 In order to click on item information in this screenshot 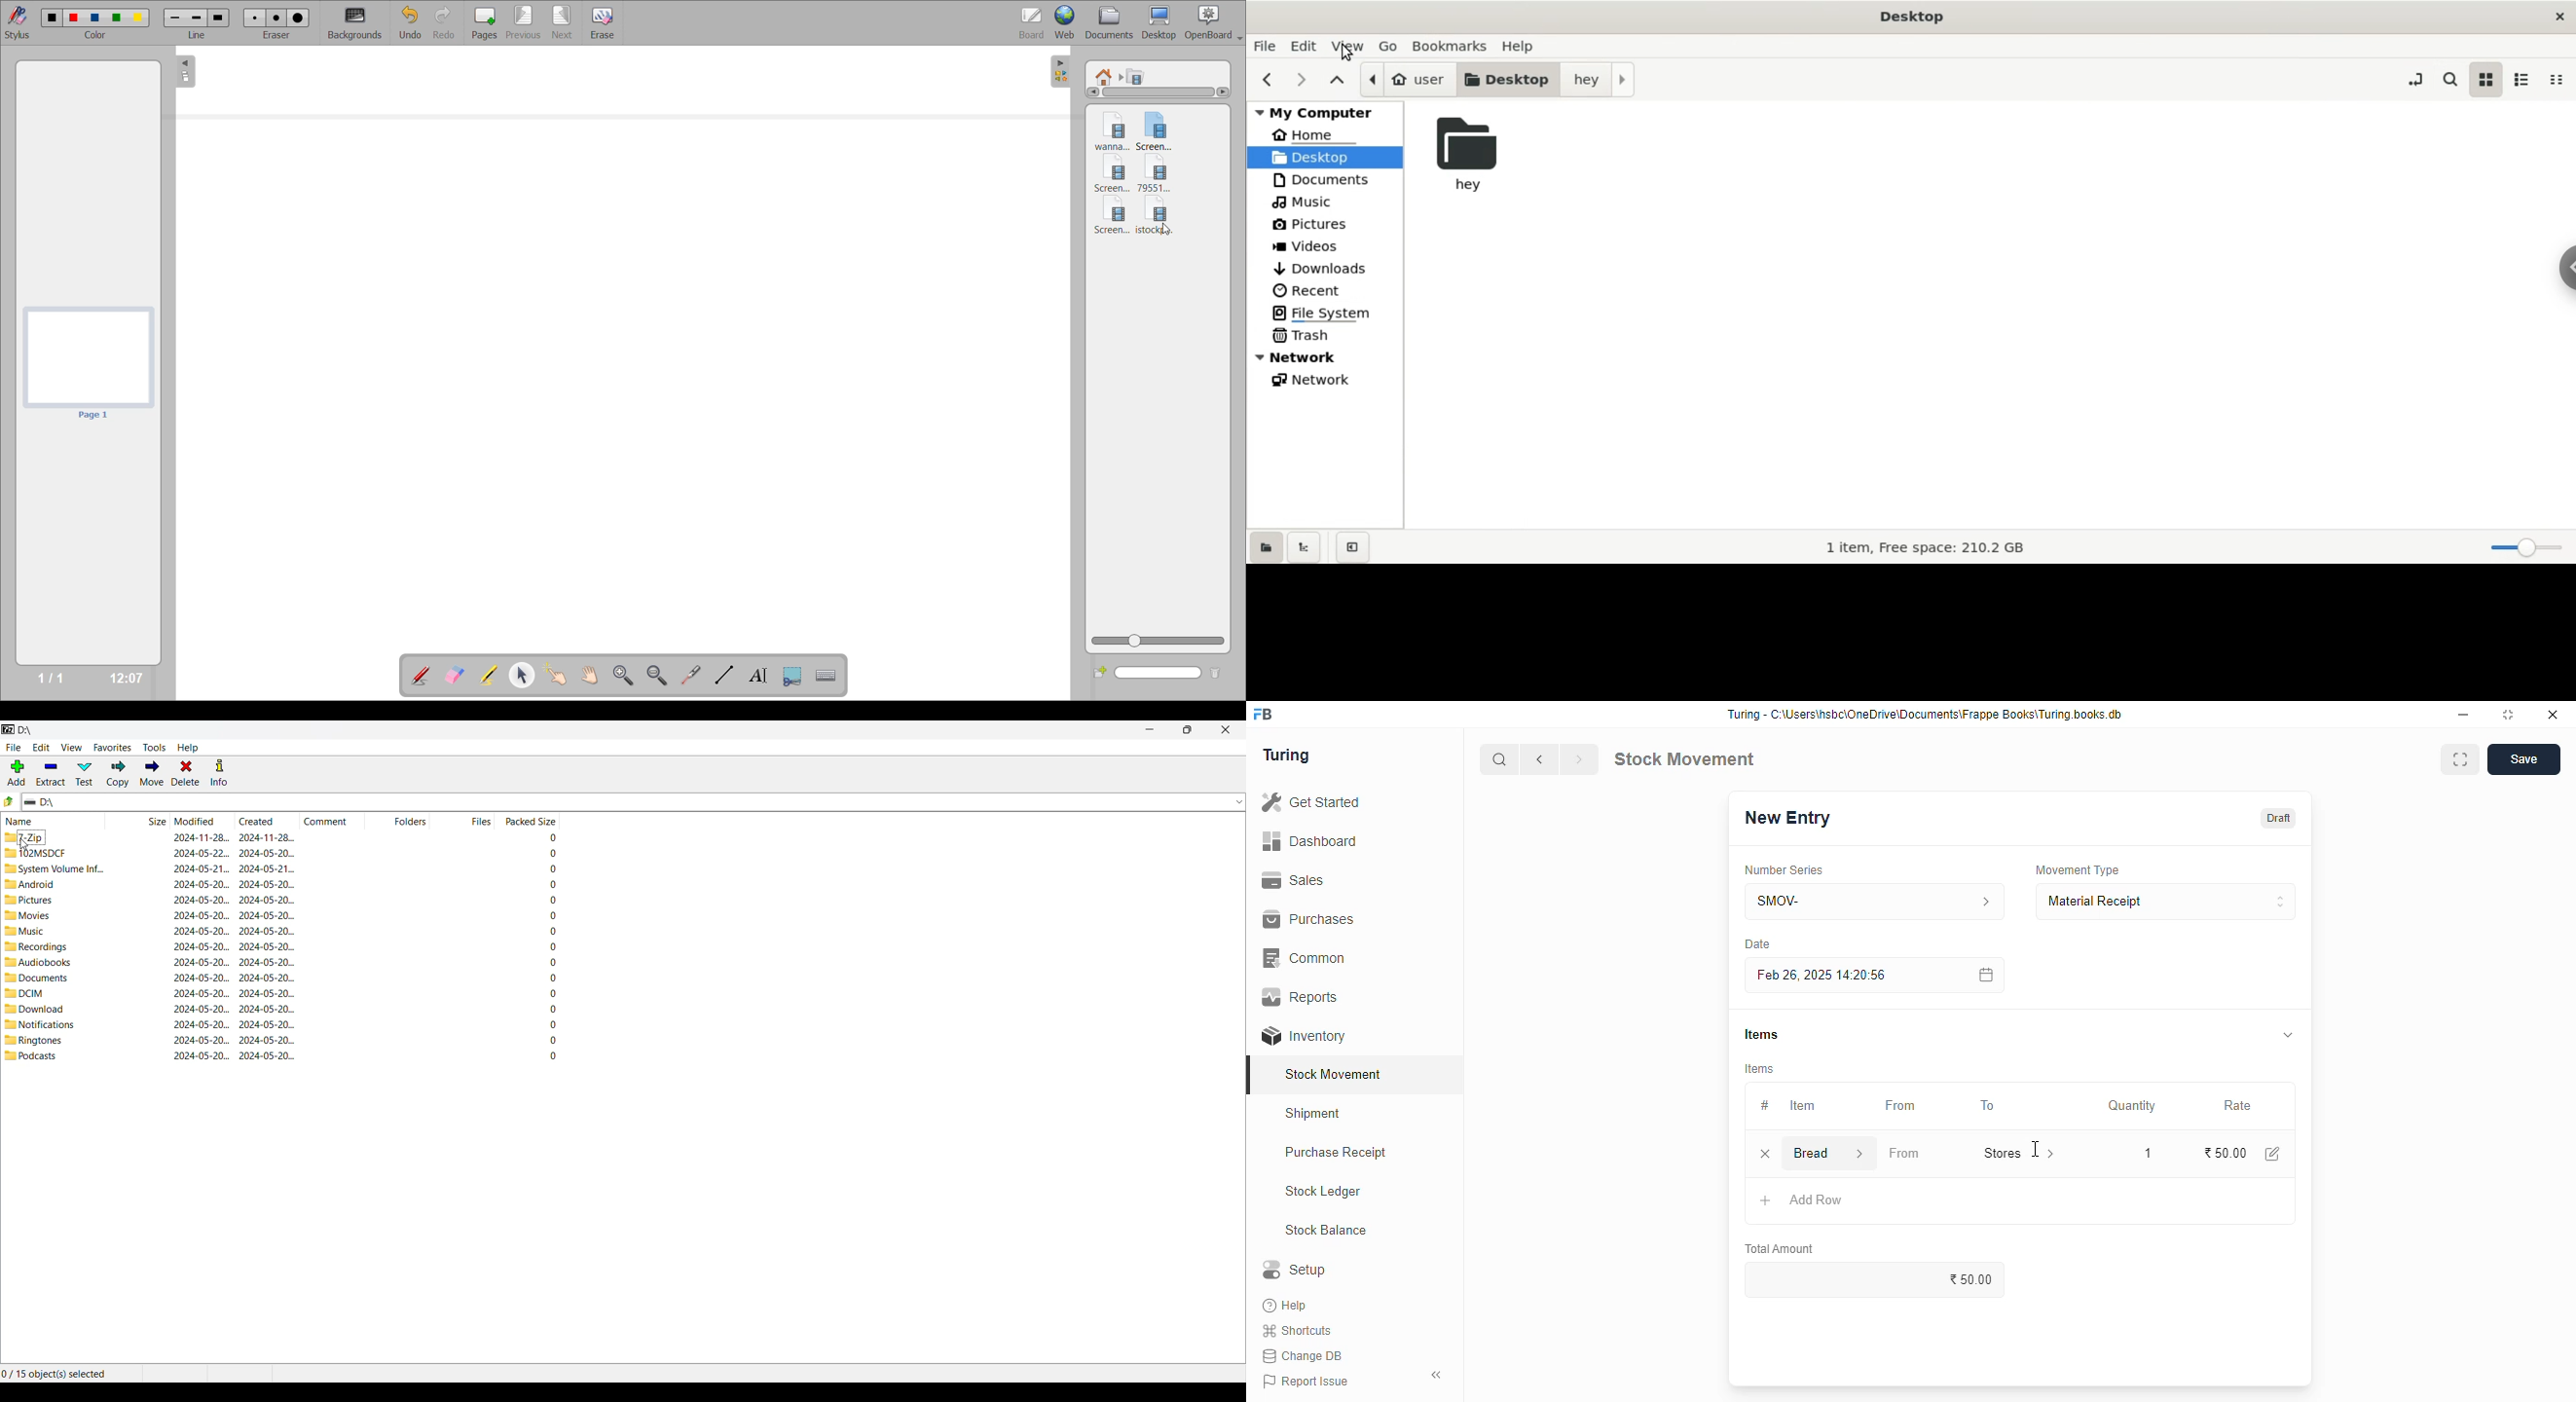, I will do `click(1859, 1153)`.